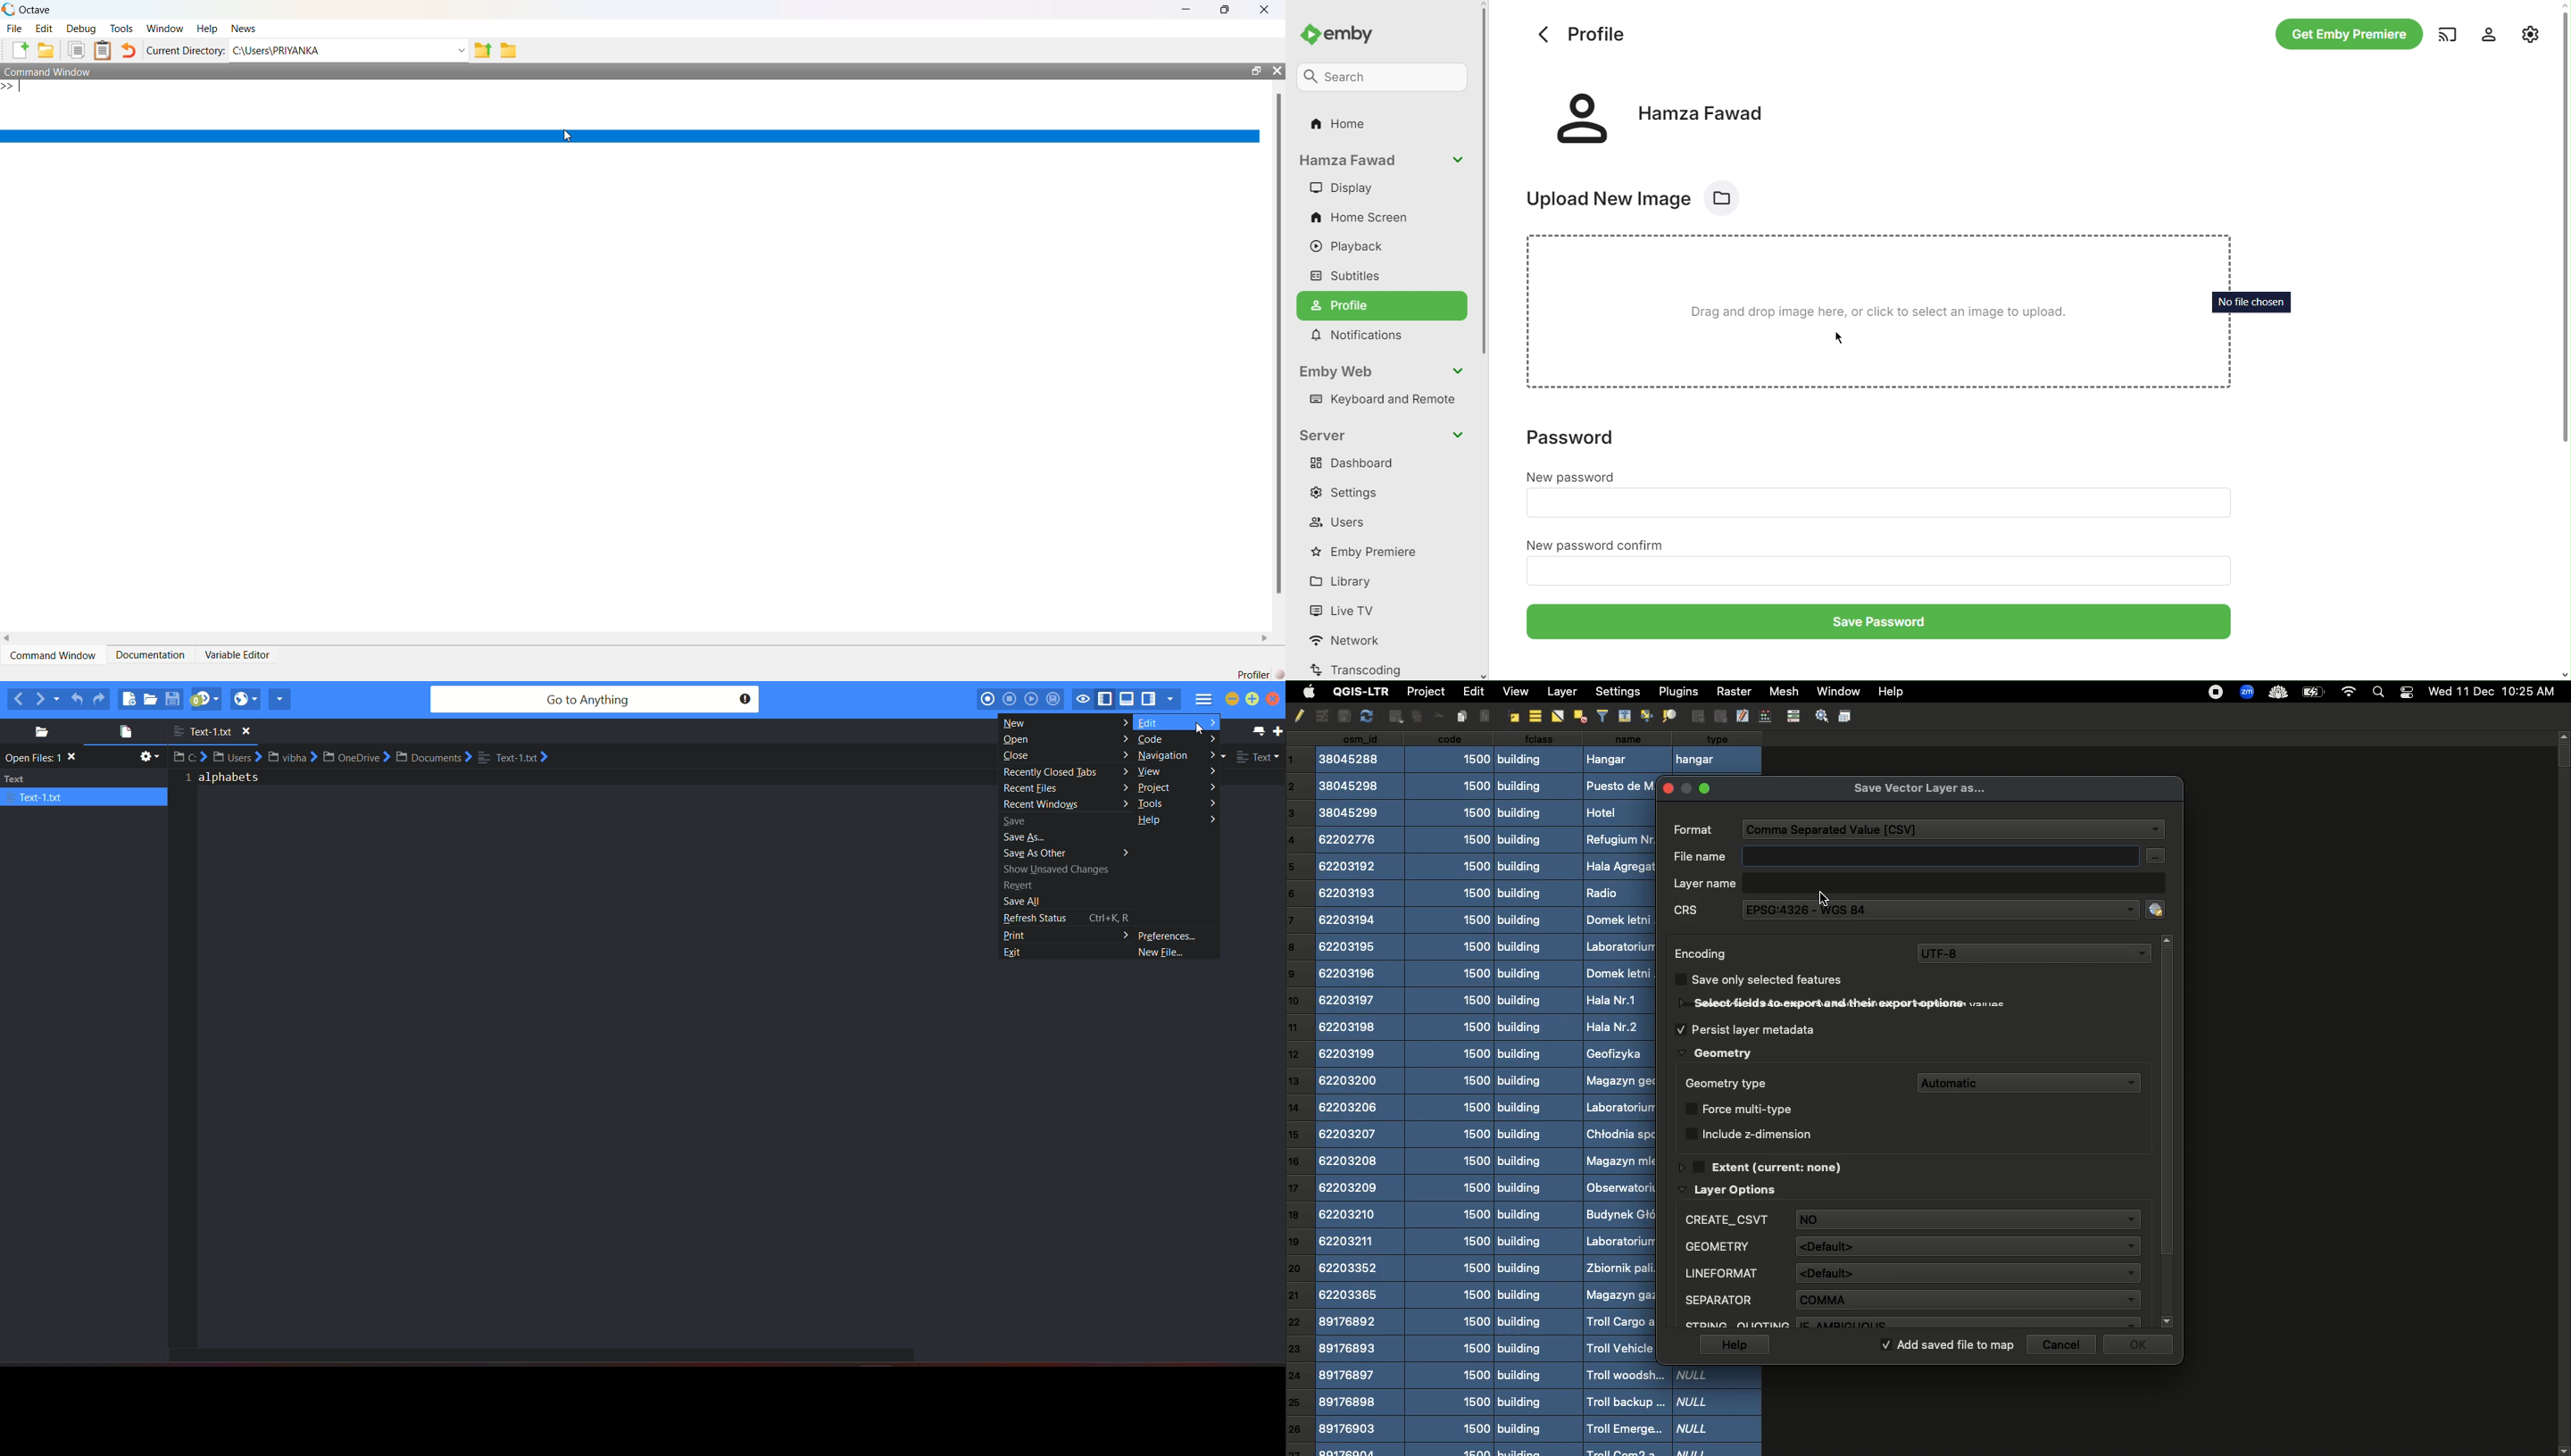 The image size is (2576, 1456). What do you see at coordinates (1343, 32) in the screenshot?
I see `Emby` at bounding box center [1343, 32].